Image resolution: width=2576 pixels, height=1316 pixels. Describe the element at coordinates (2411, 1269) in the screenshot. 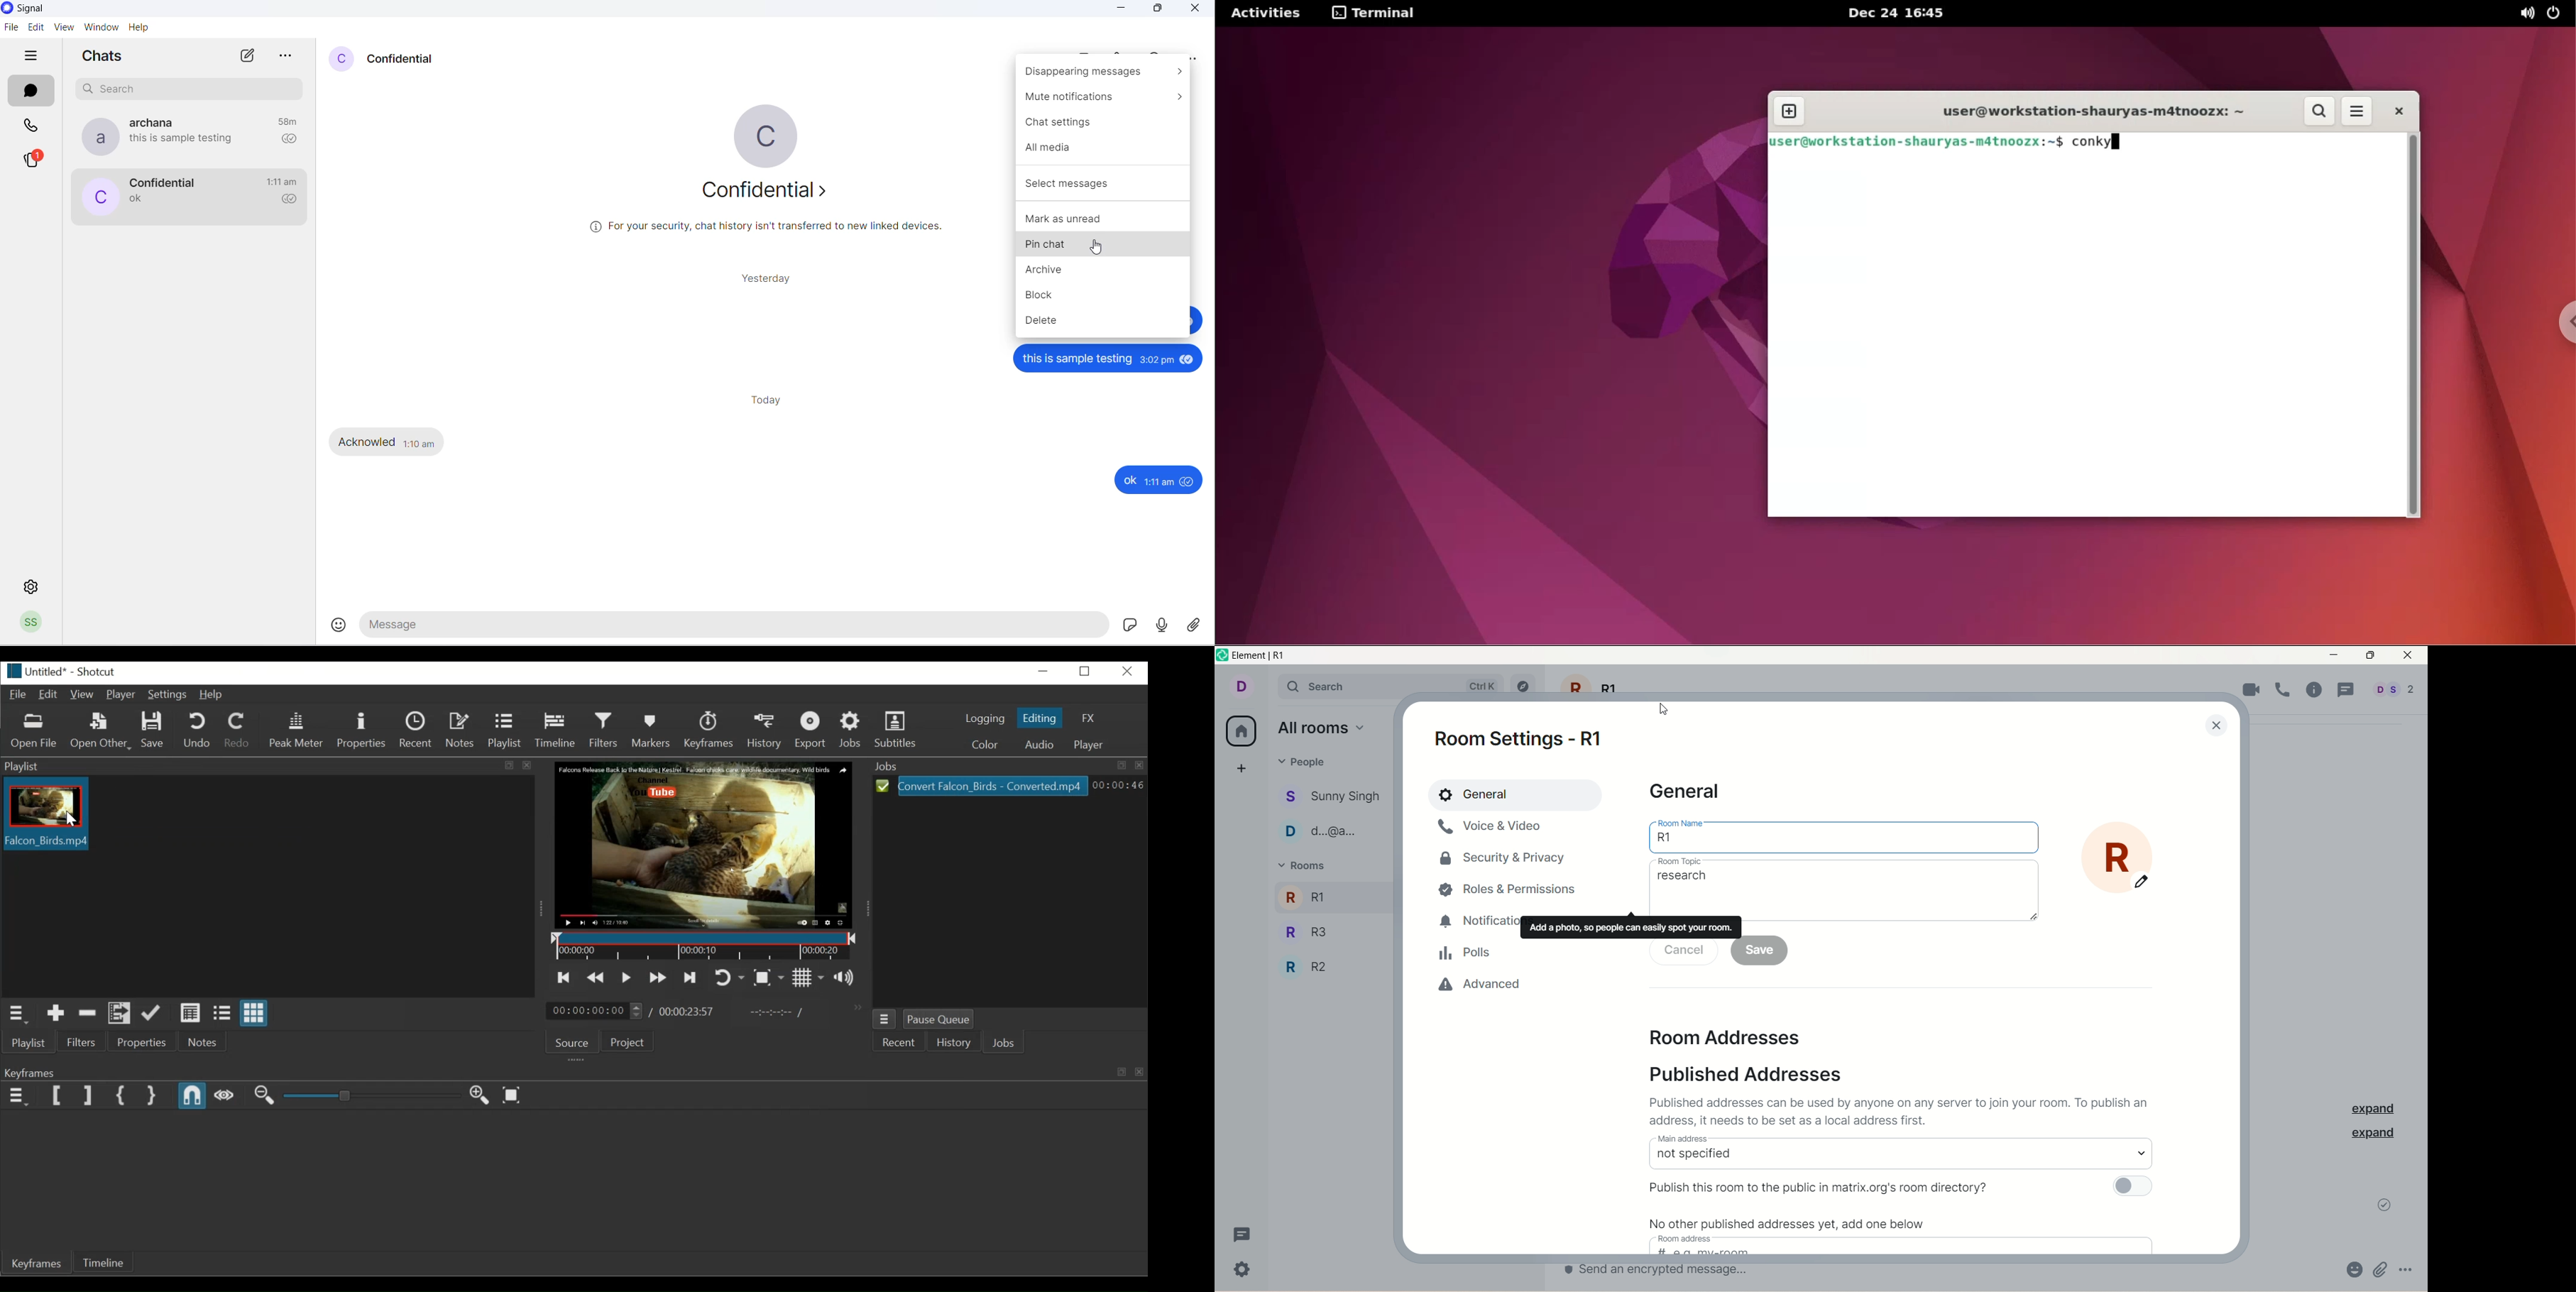

I see `options` at that location.